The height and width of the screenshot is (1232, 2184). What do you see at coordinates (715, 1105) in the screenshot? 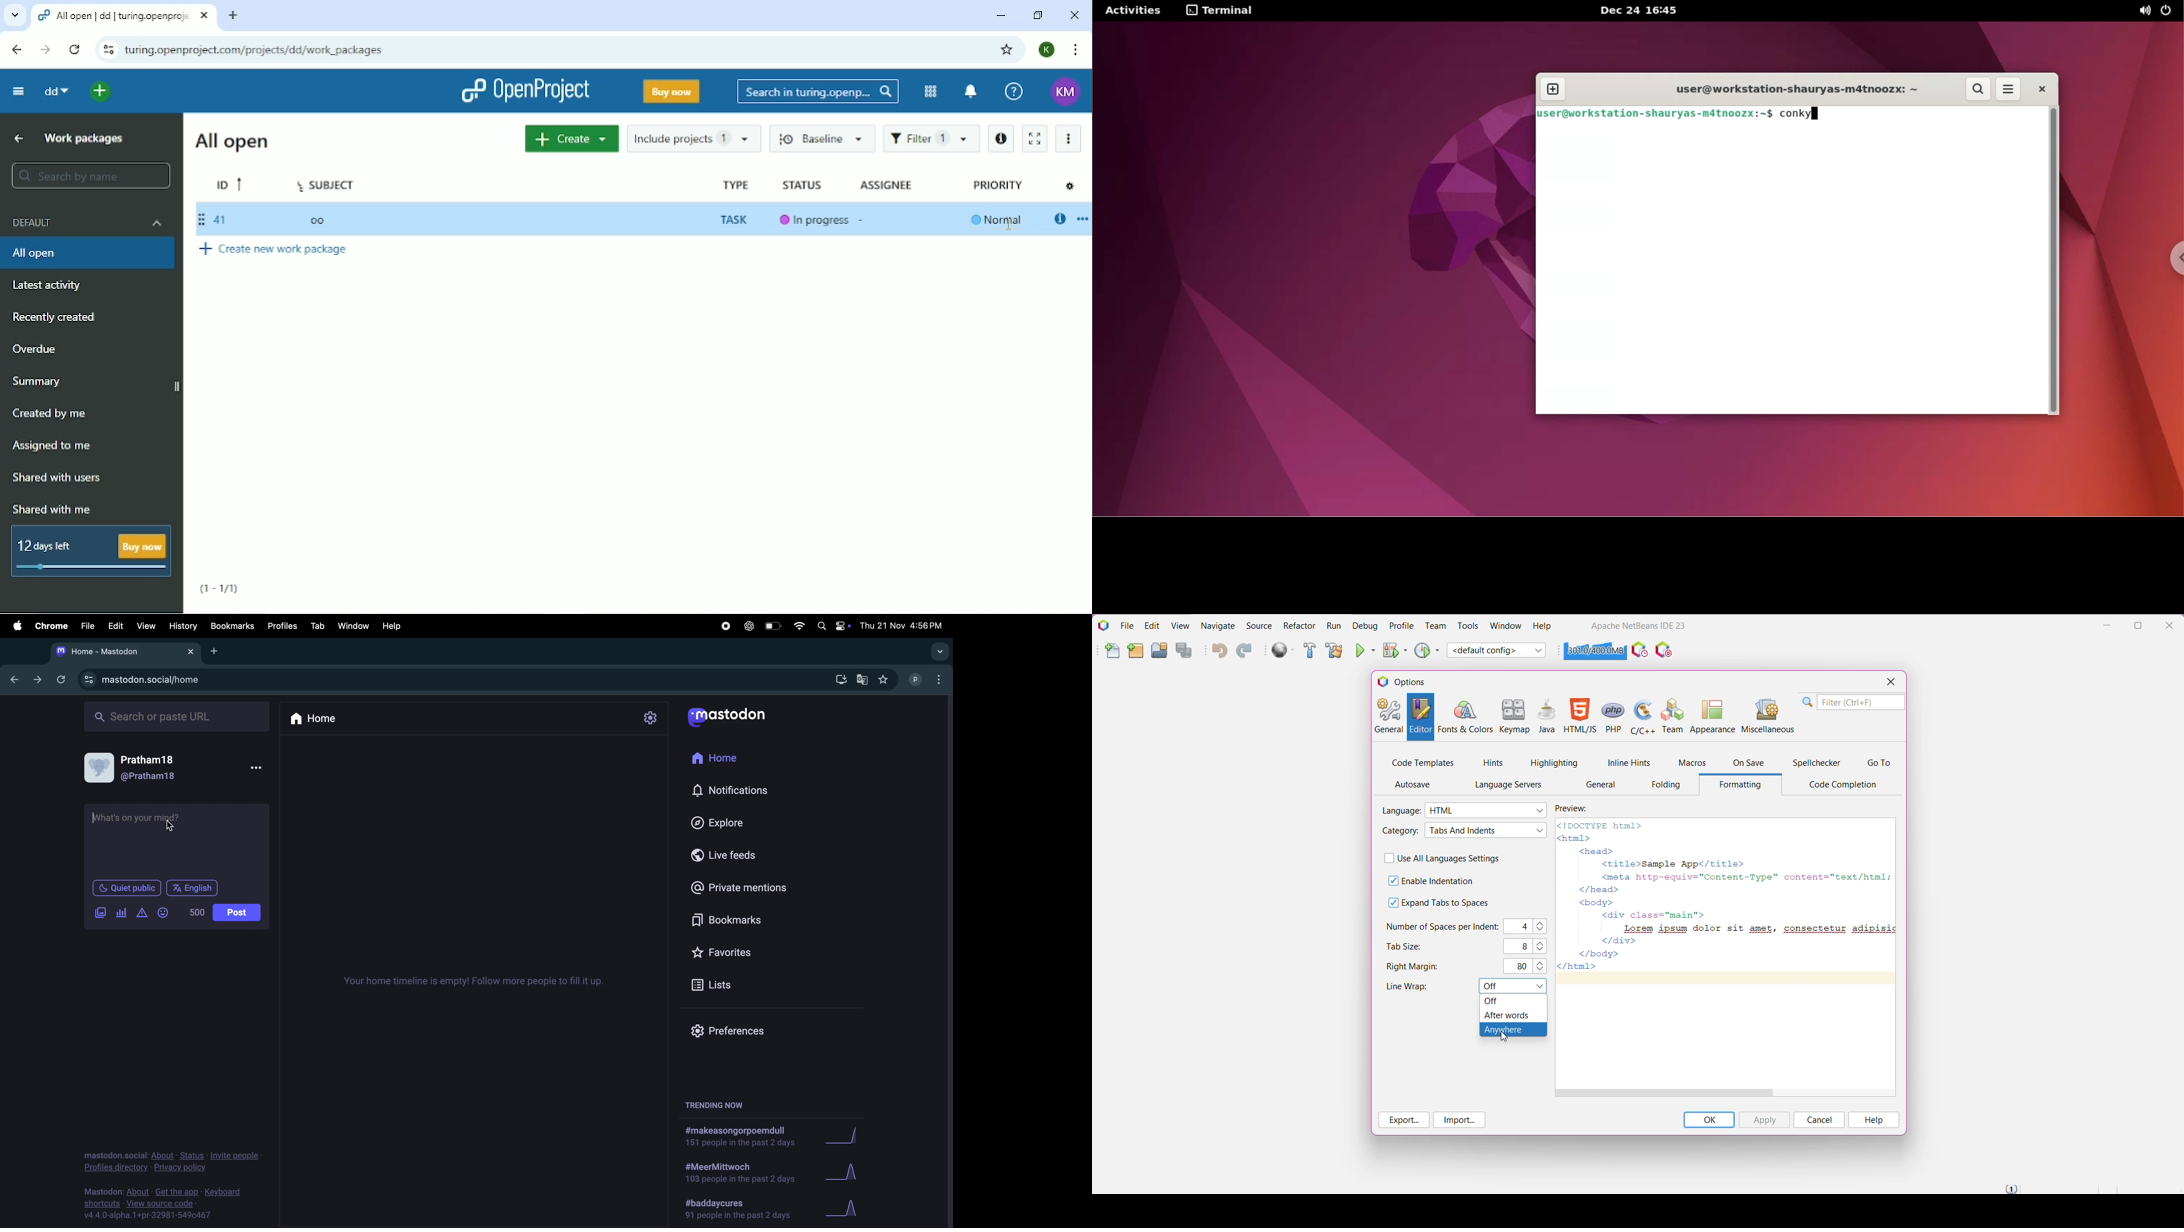
I see `treding now` at bounding box center [715, 1105].